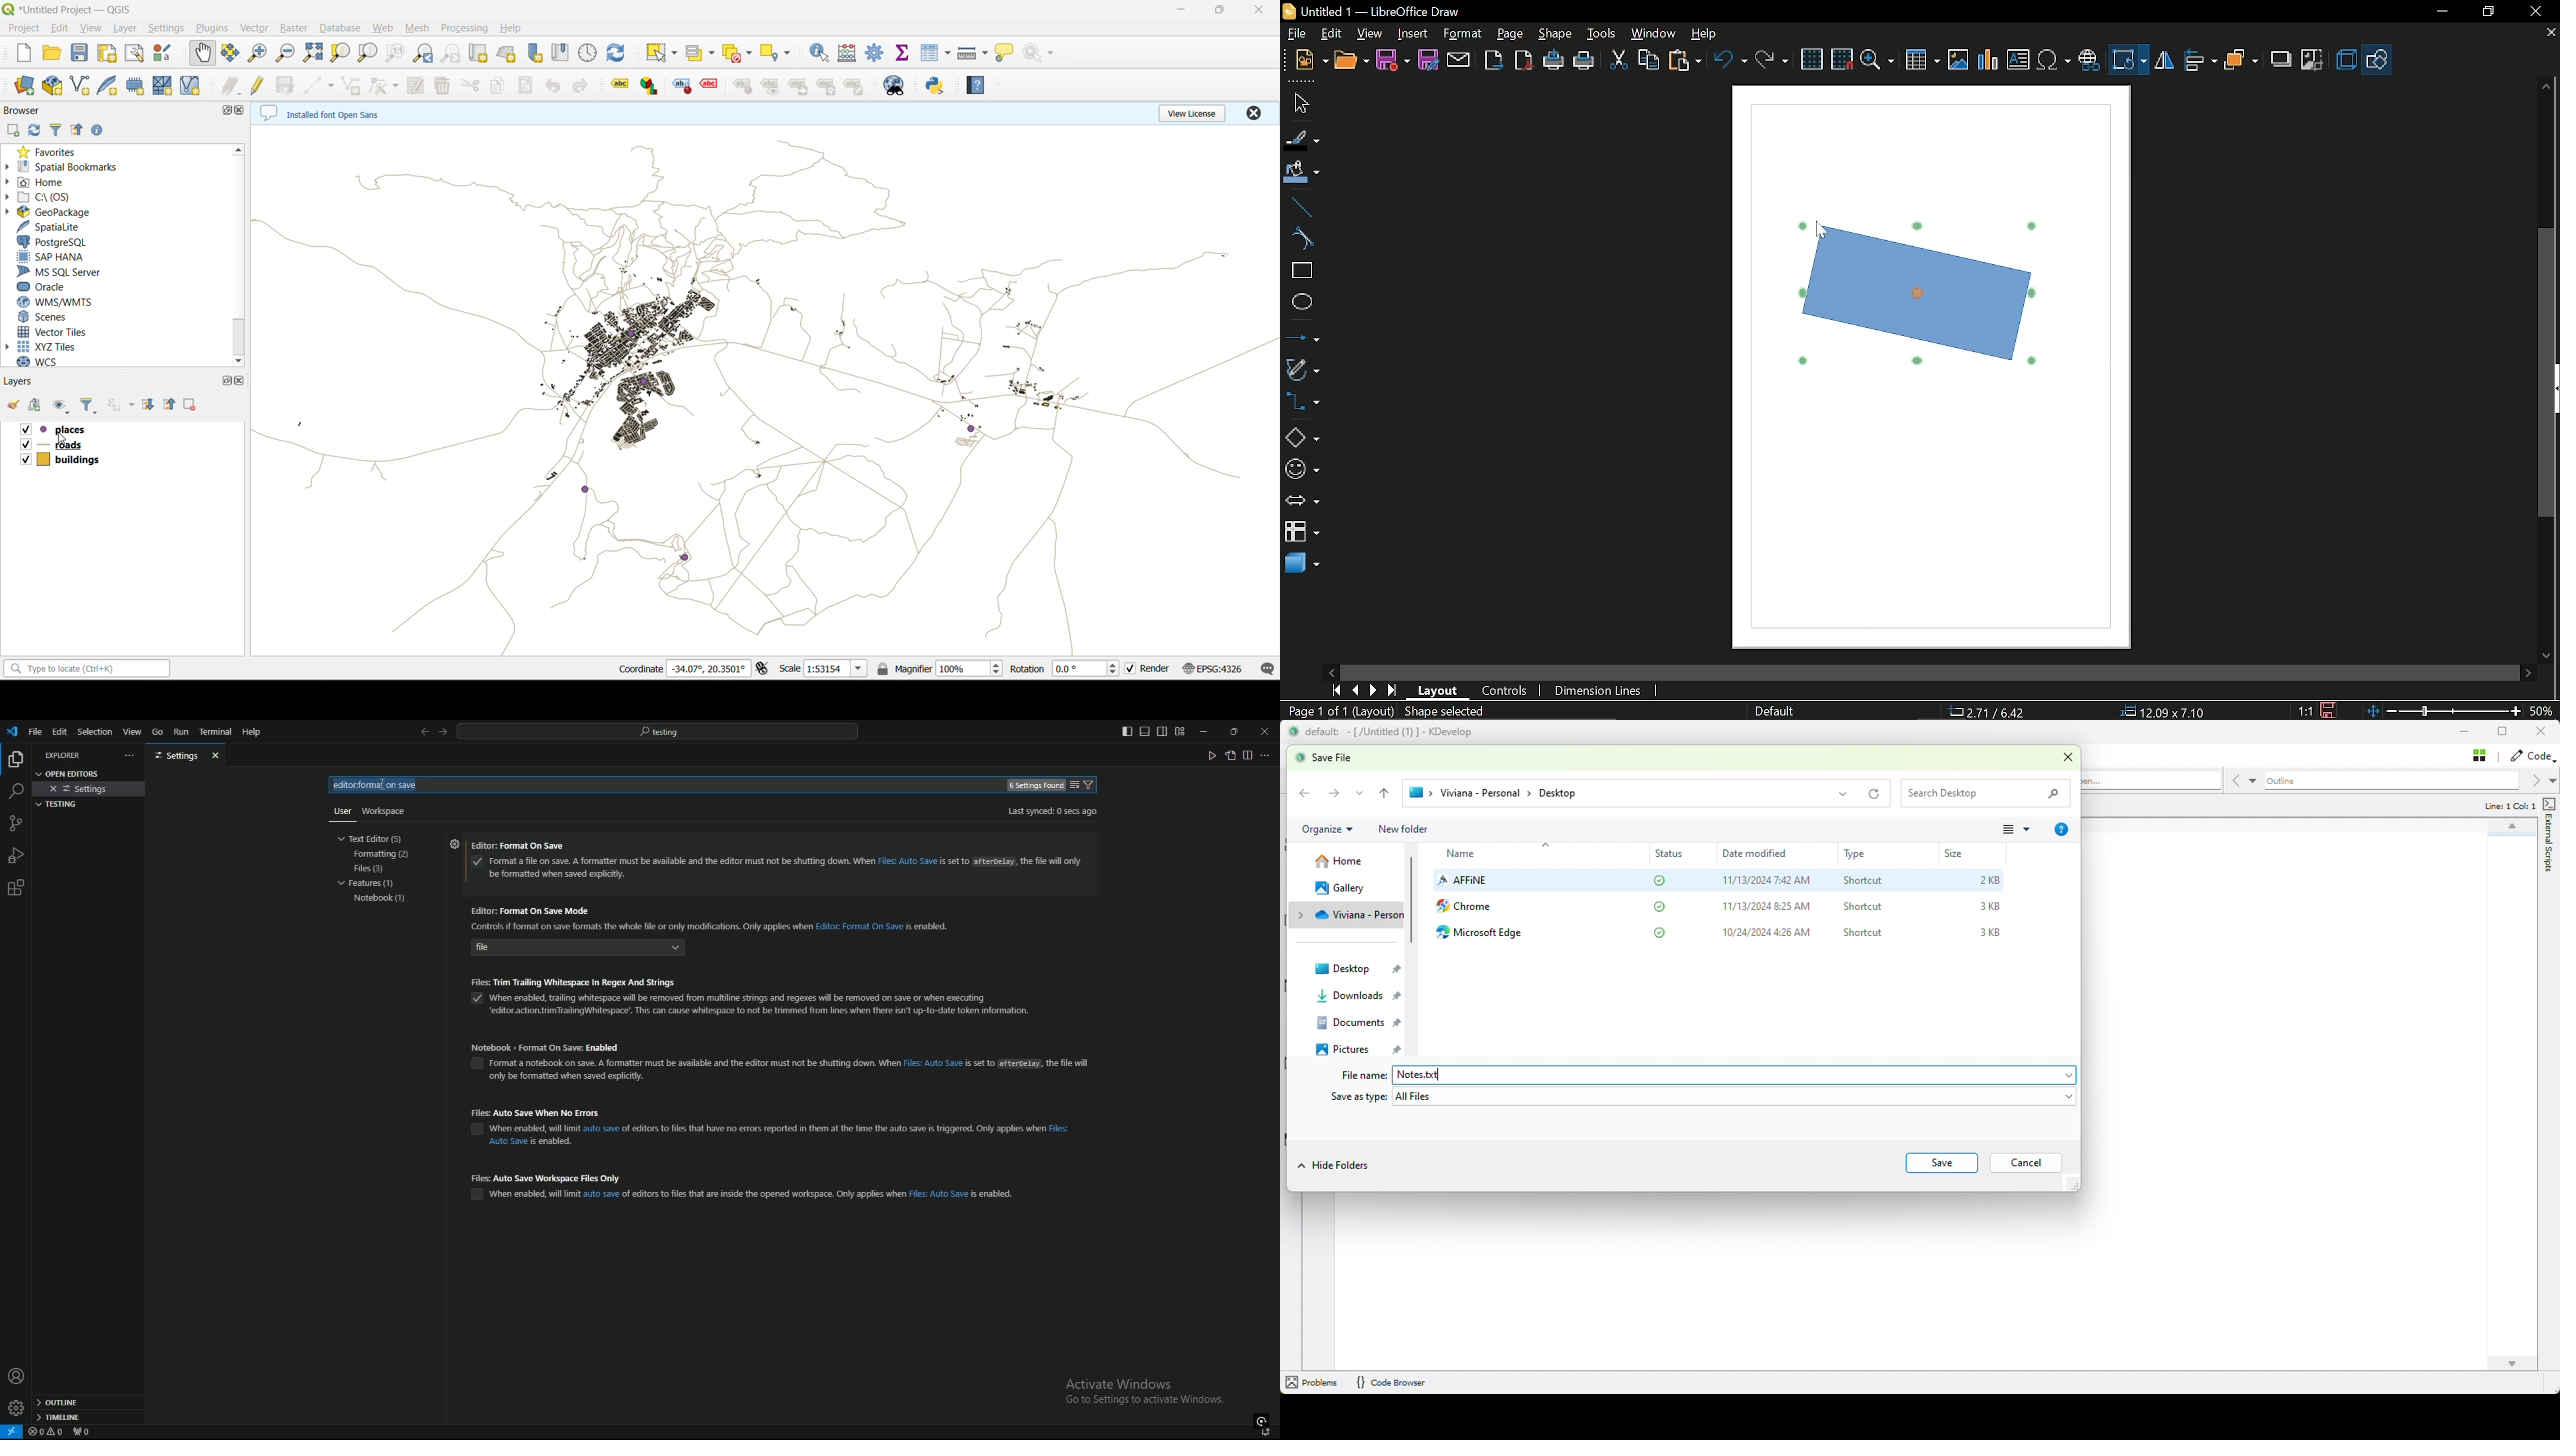 The width and height of the screenshot is (2576, 1456). I want to click on help, so click(1704, 35).